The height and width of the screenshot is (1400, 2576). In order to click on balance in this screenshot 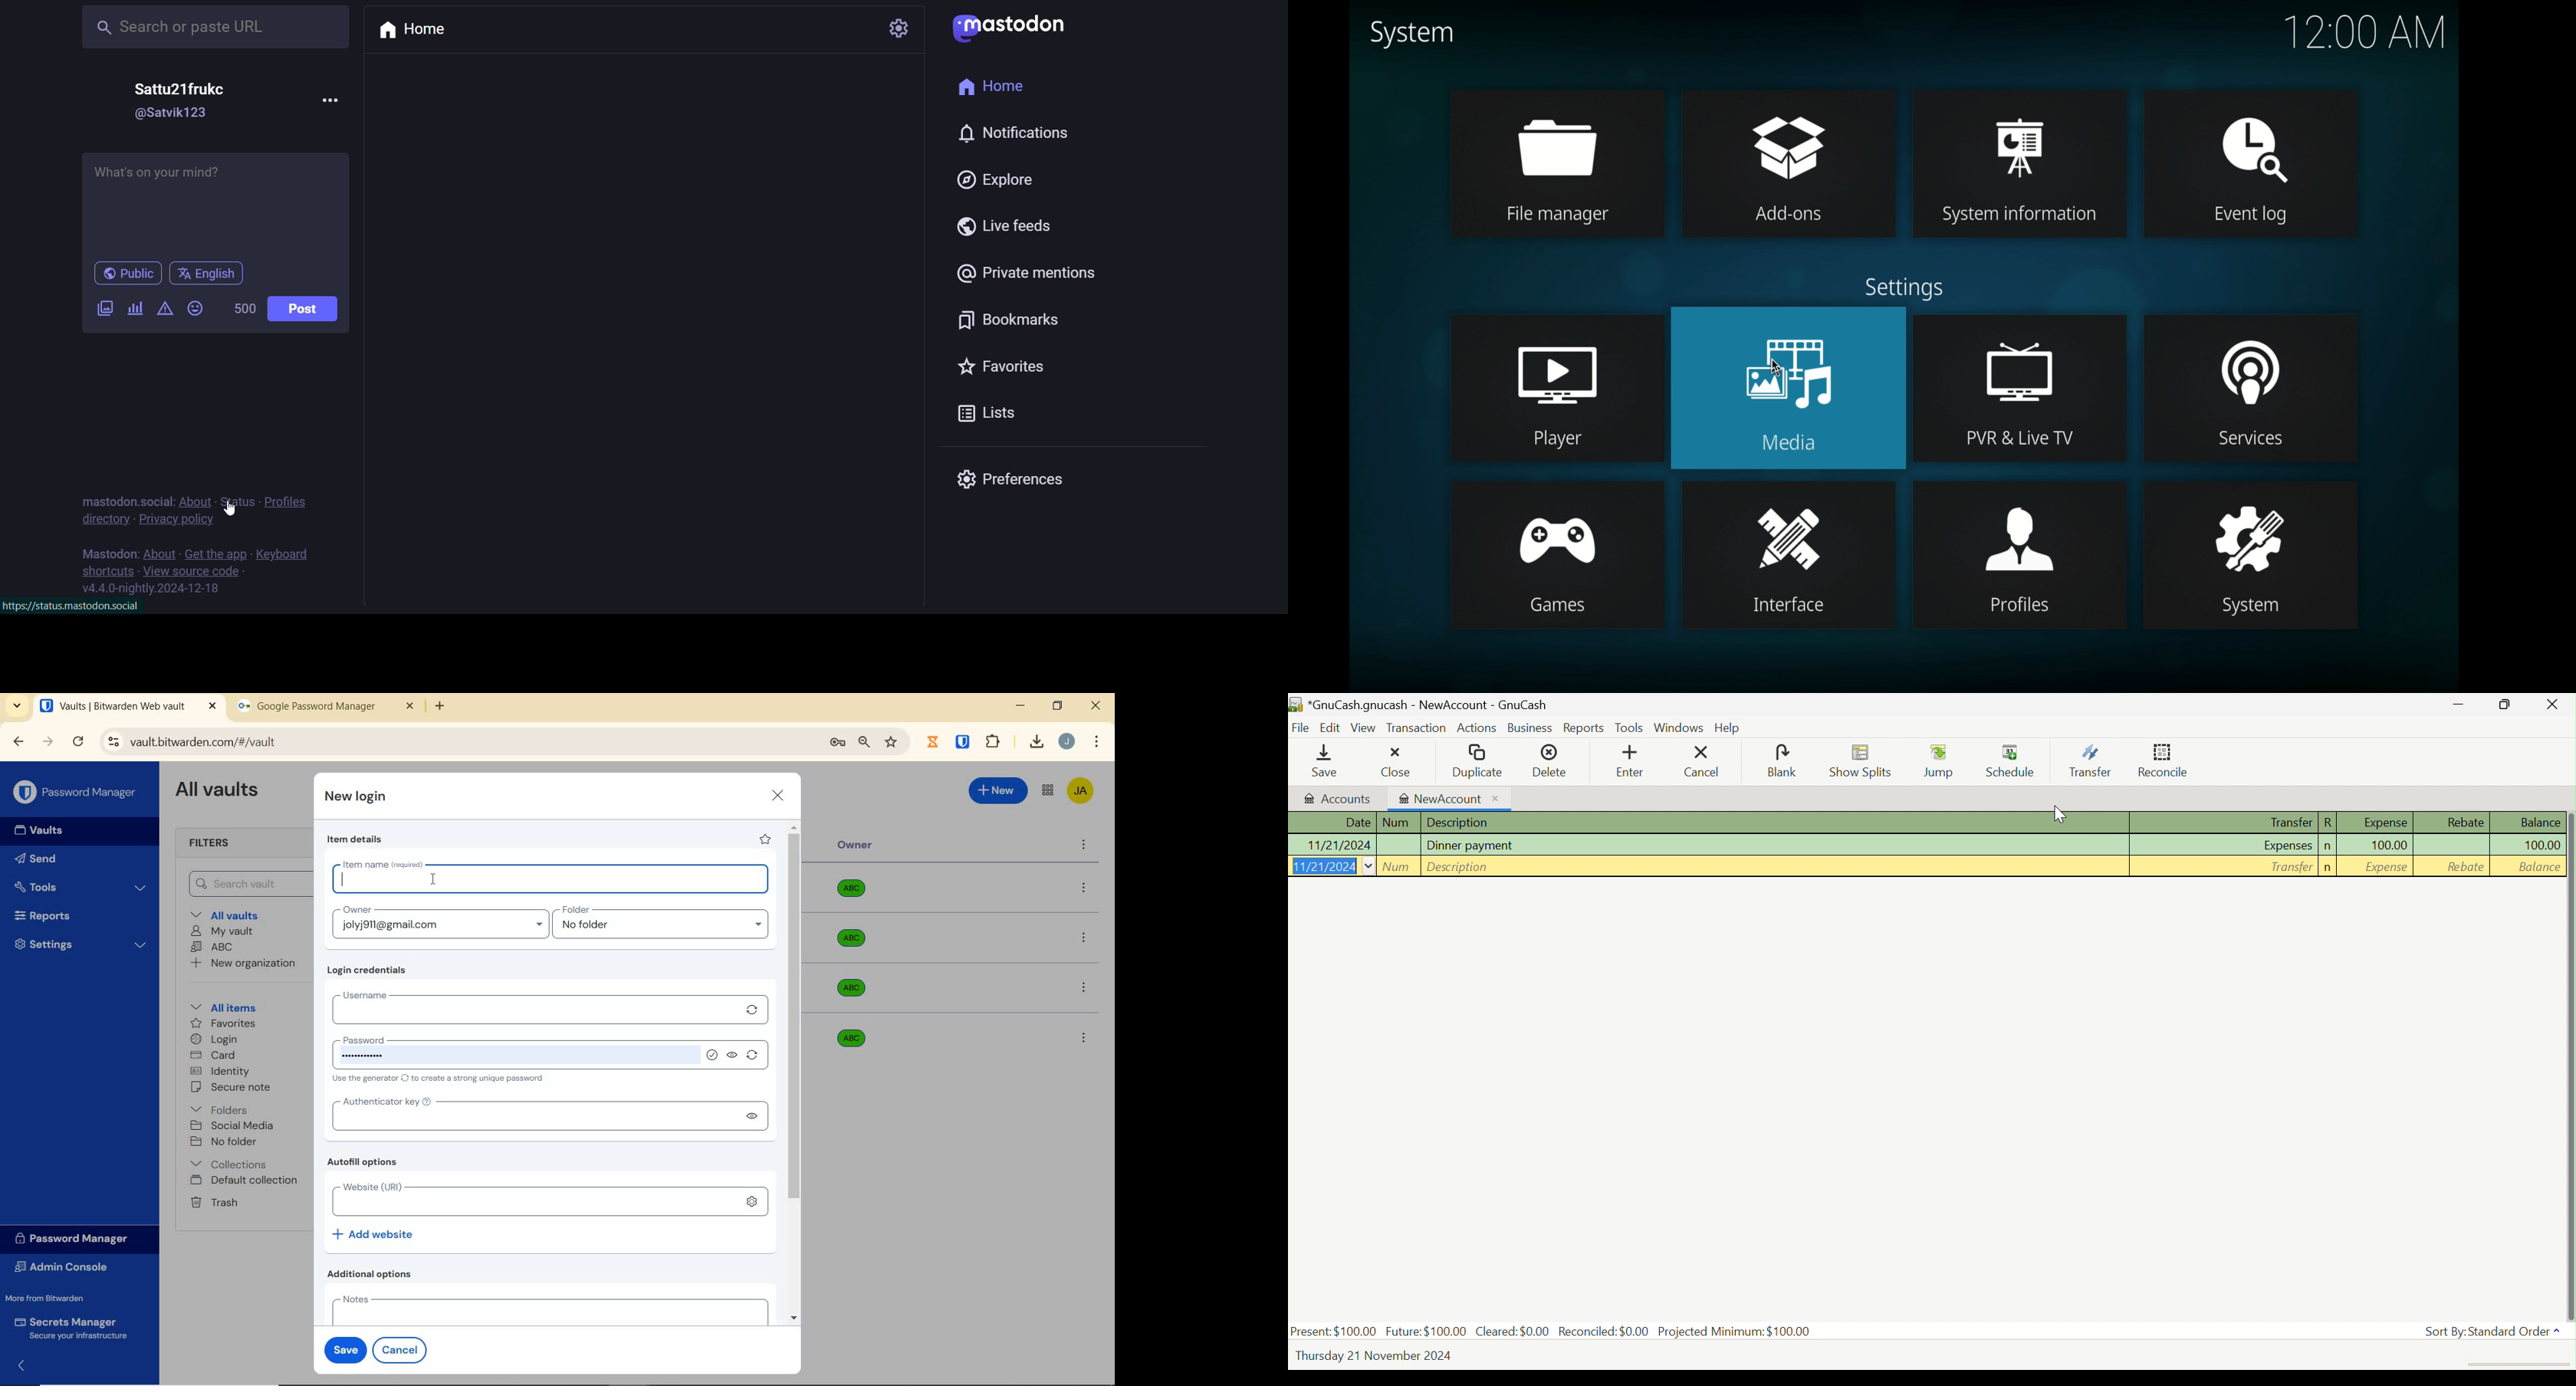, I will do `click(2540, 868)`.